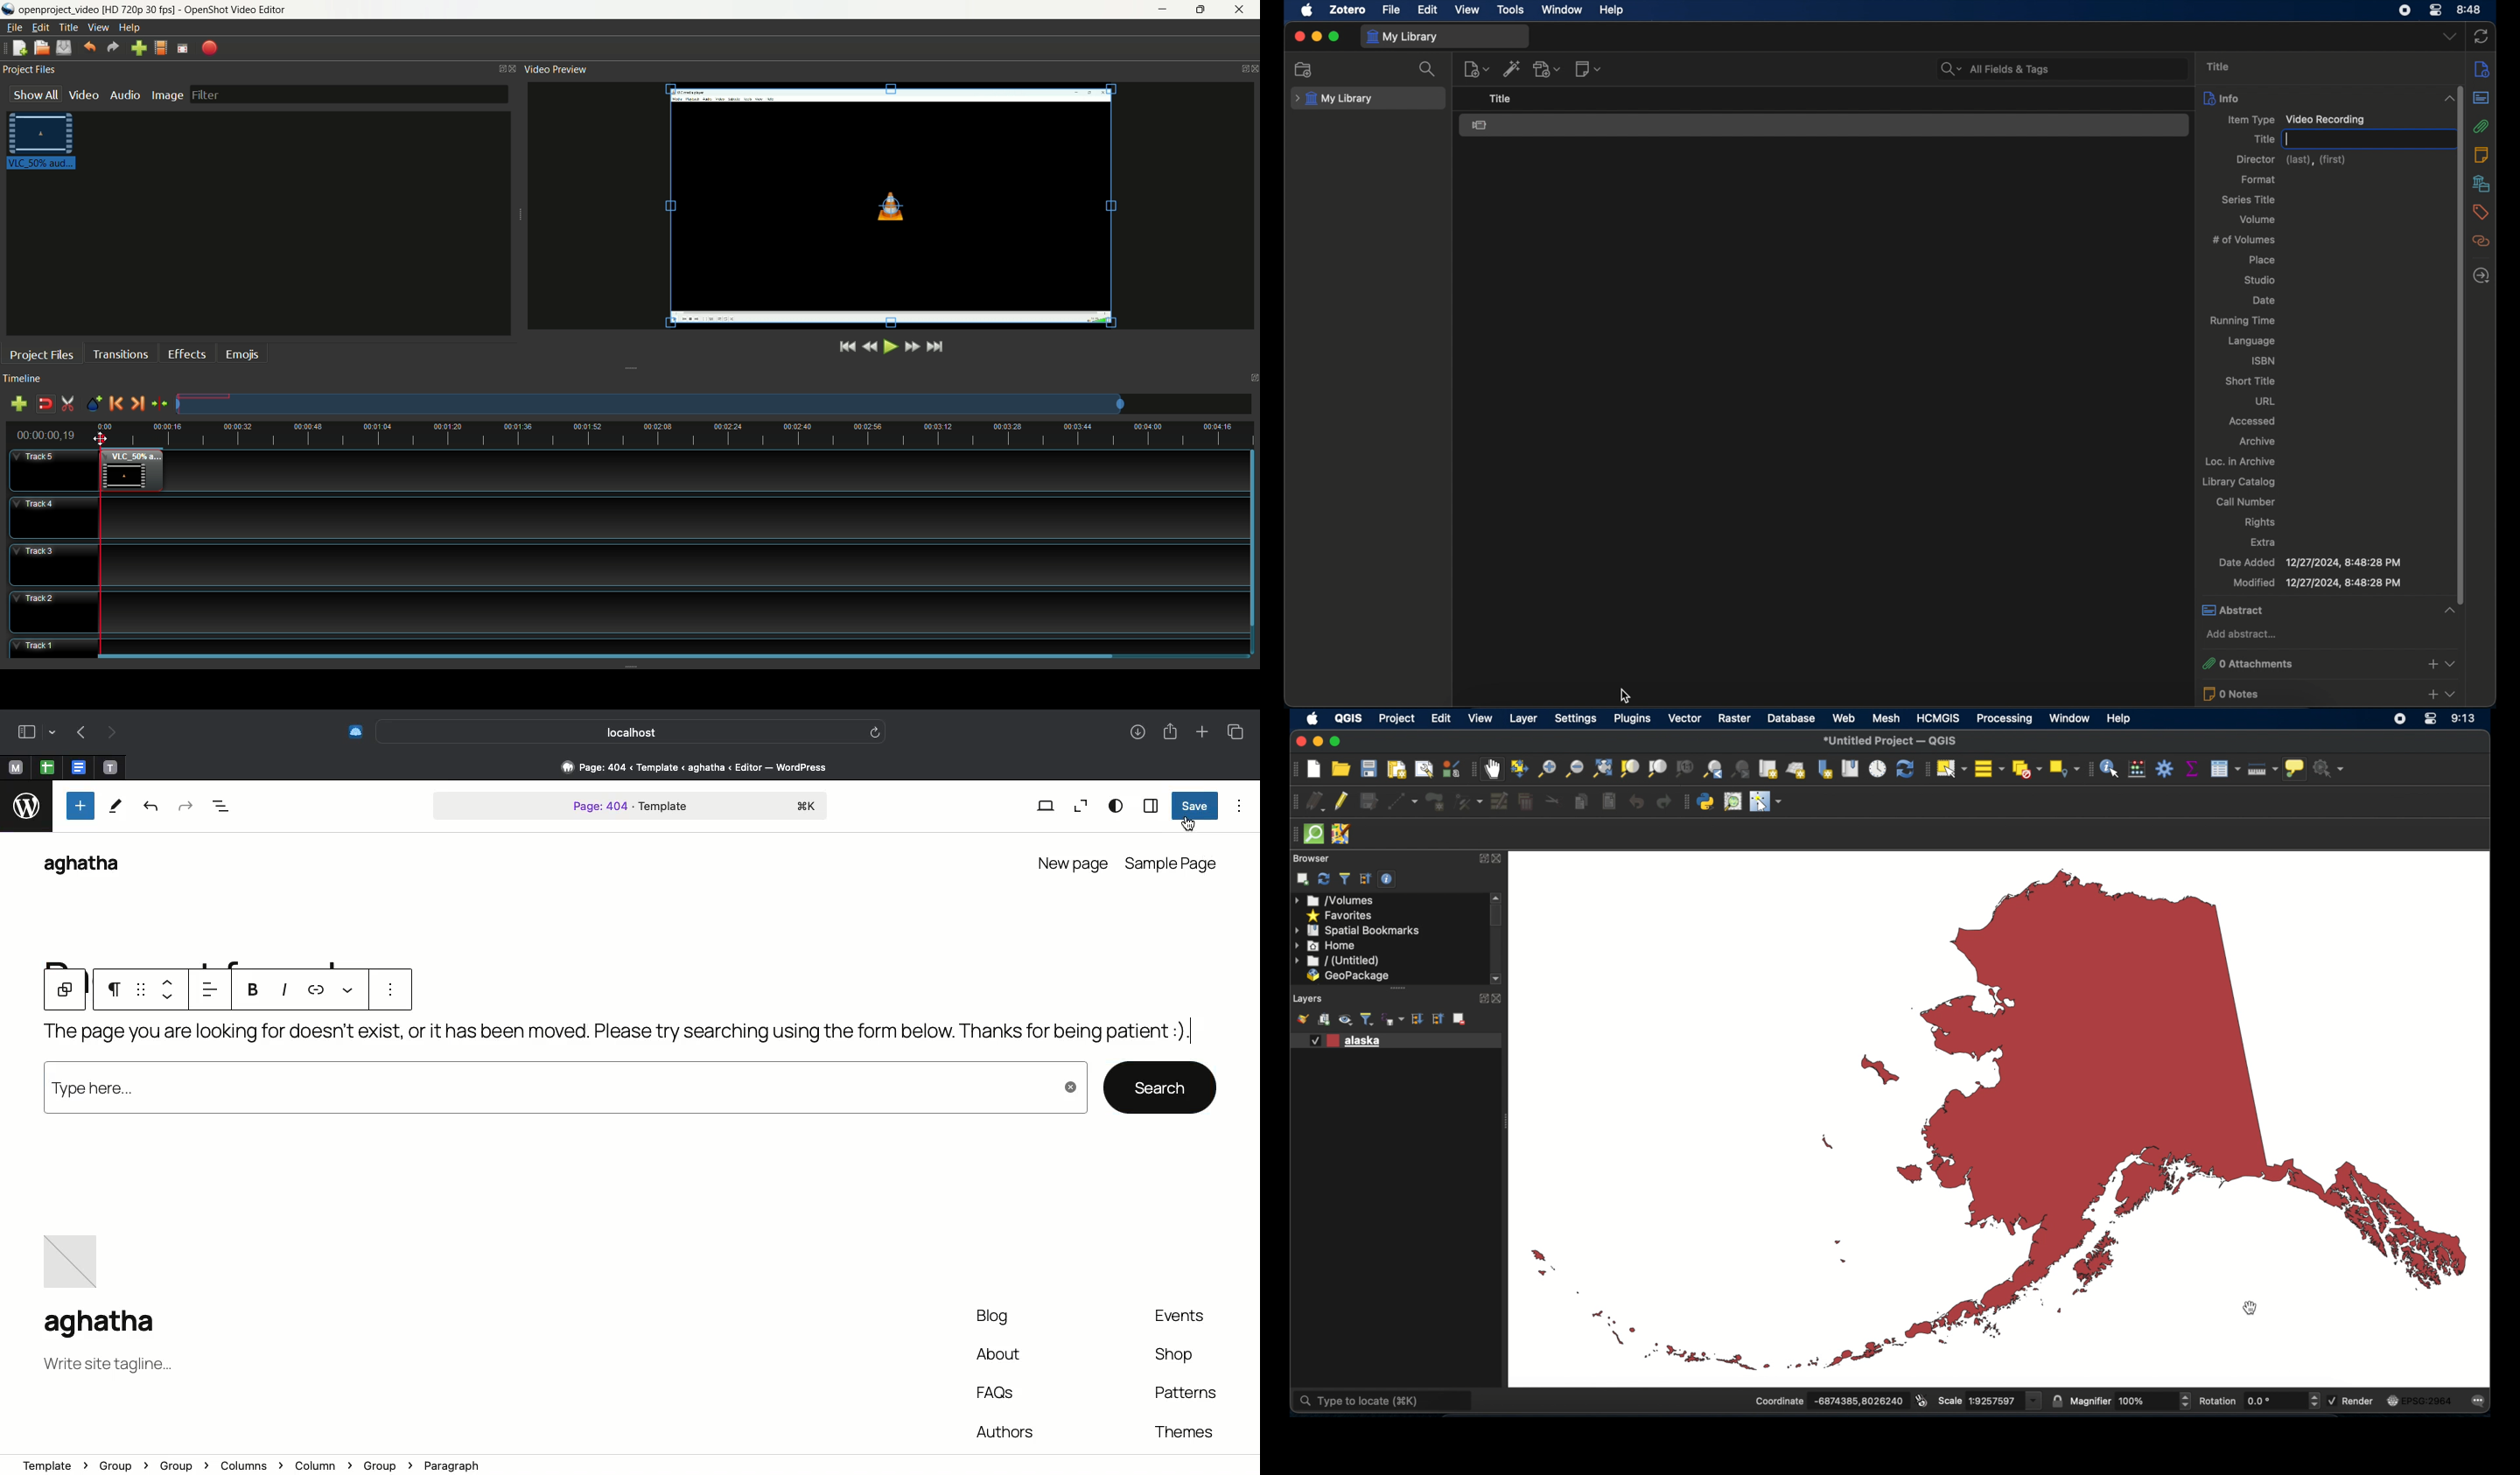 The image size is (2520, 1484). Describe the element at coordinates (2244, 239) in the screenshot. I see `no of volumes` at that location.